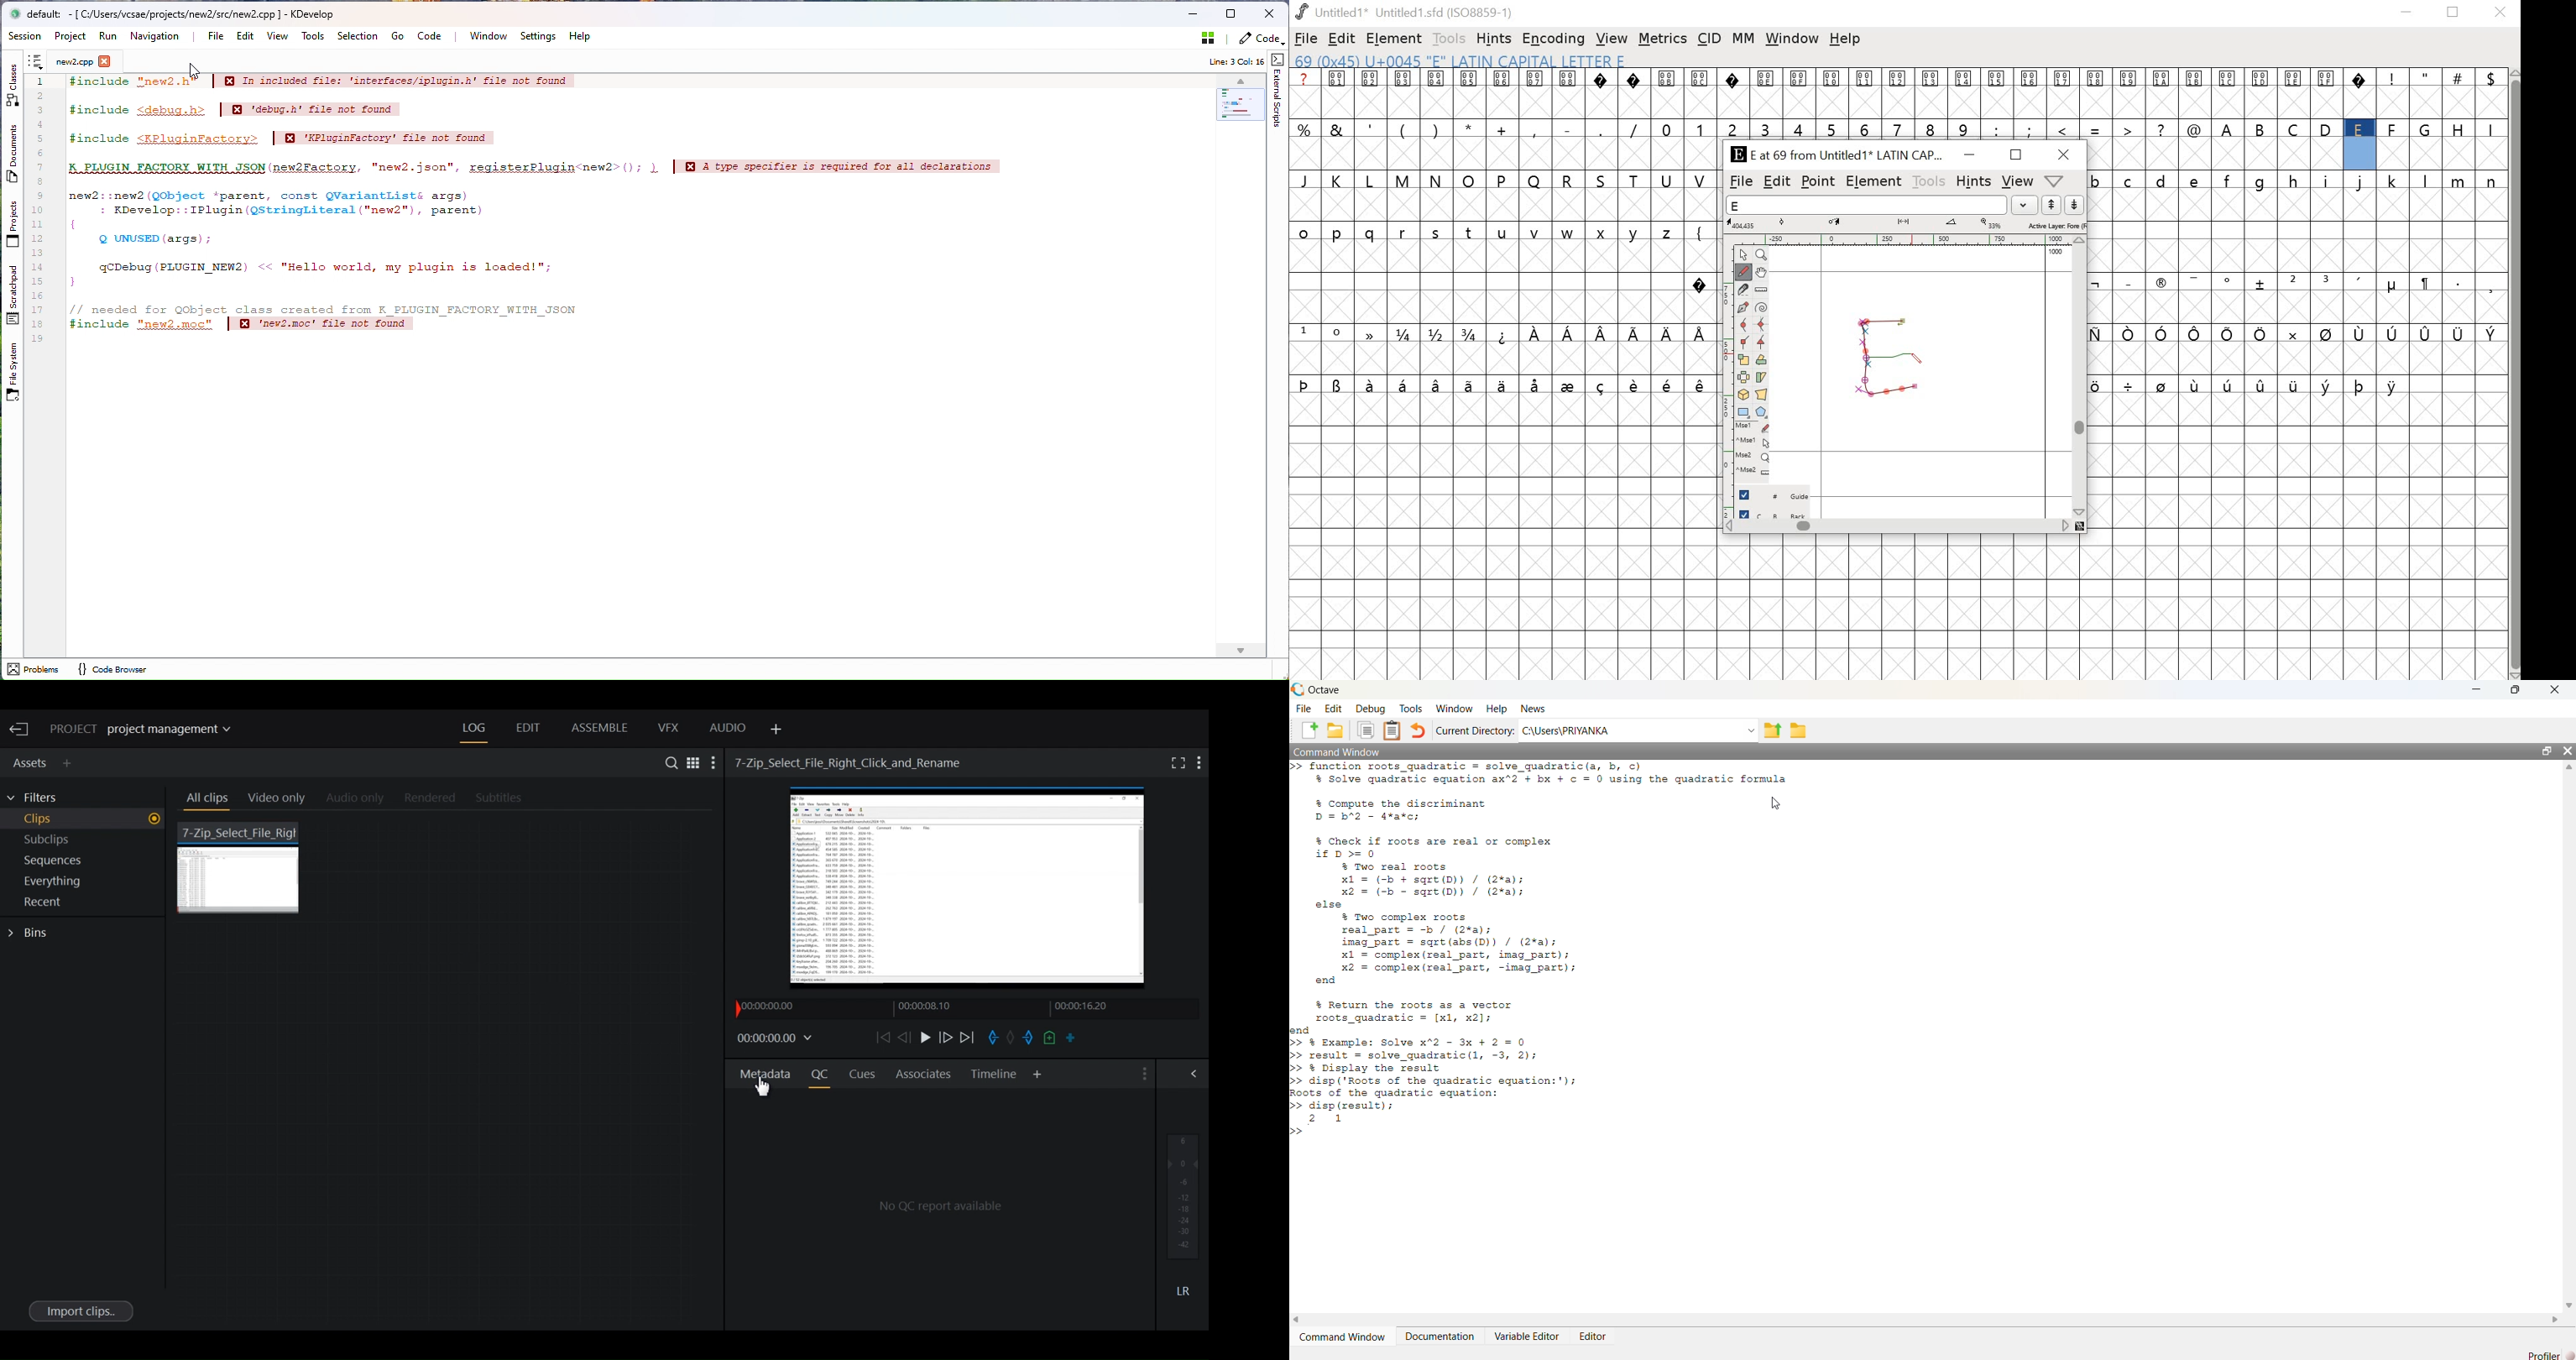  Describe the element at coordinates (426, 798) in the screenshot. I see `Rendered` at that location.